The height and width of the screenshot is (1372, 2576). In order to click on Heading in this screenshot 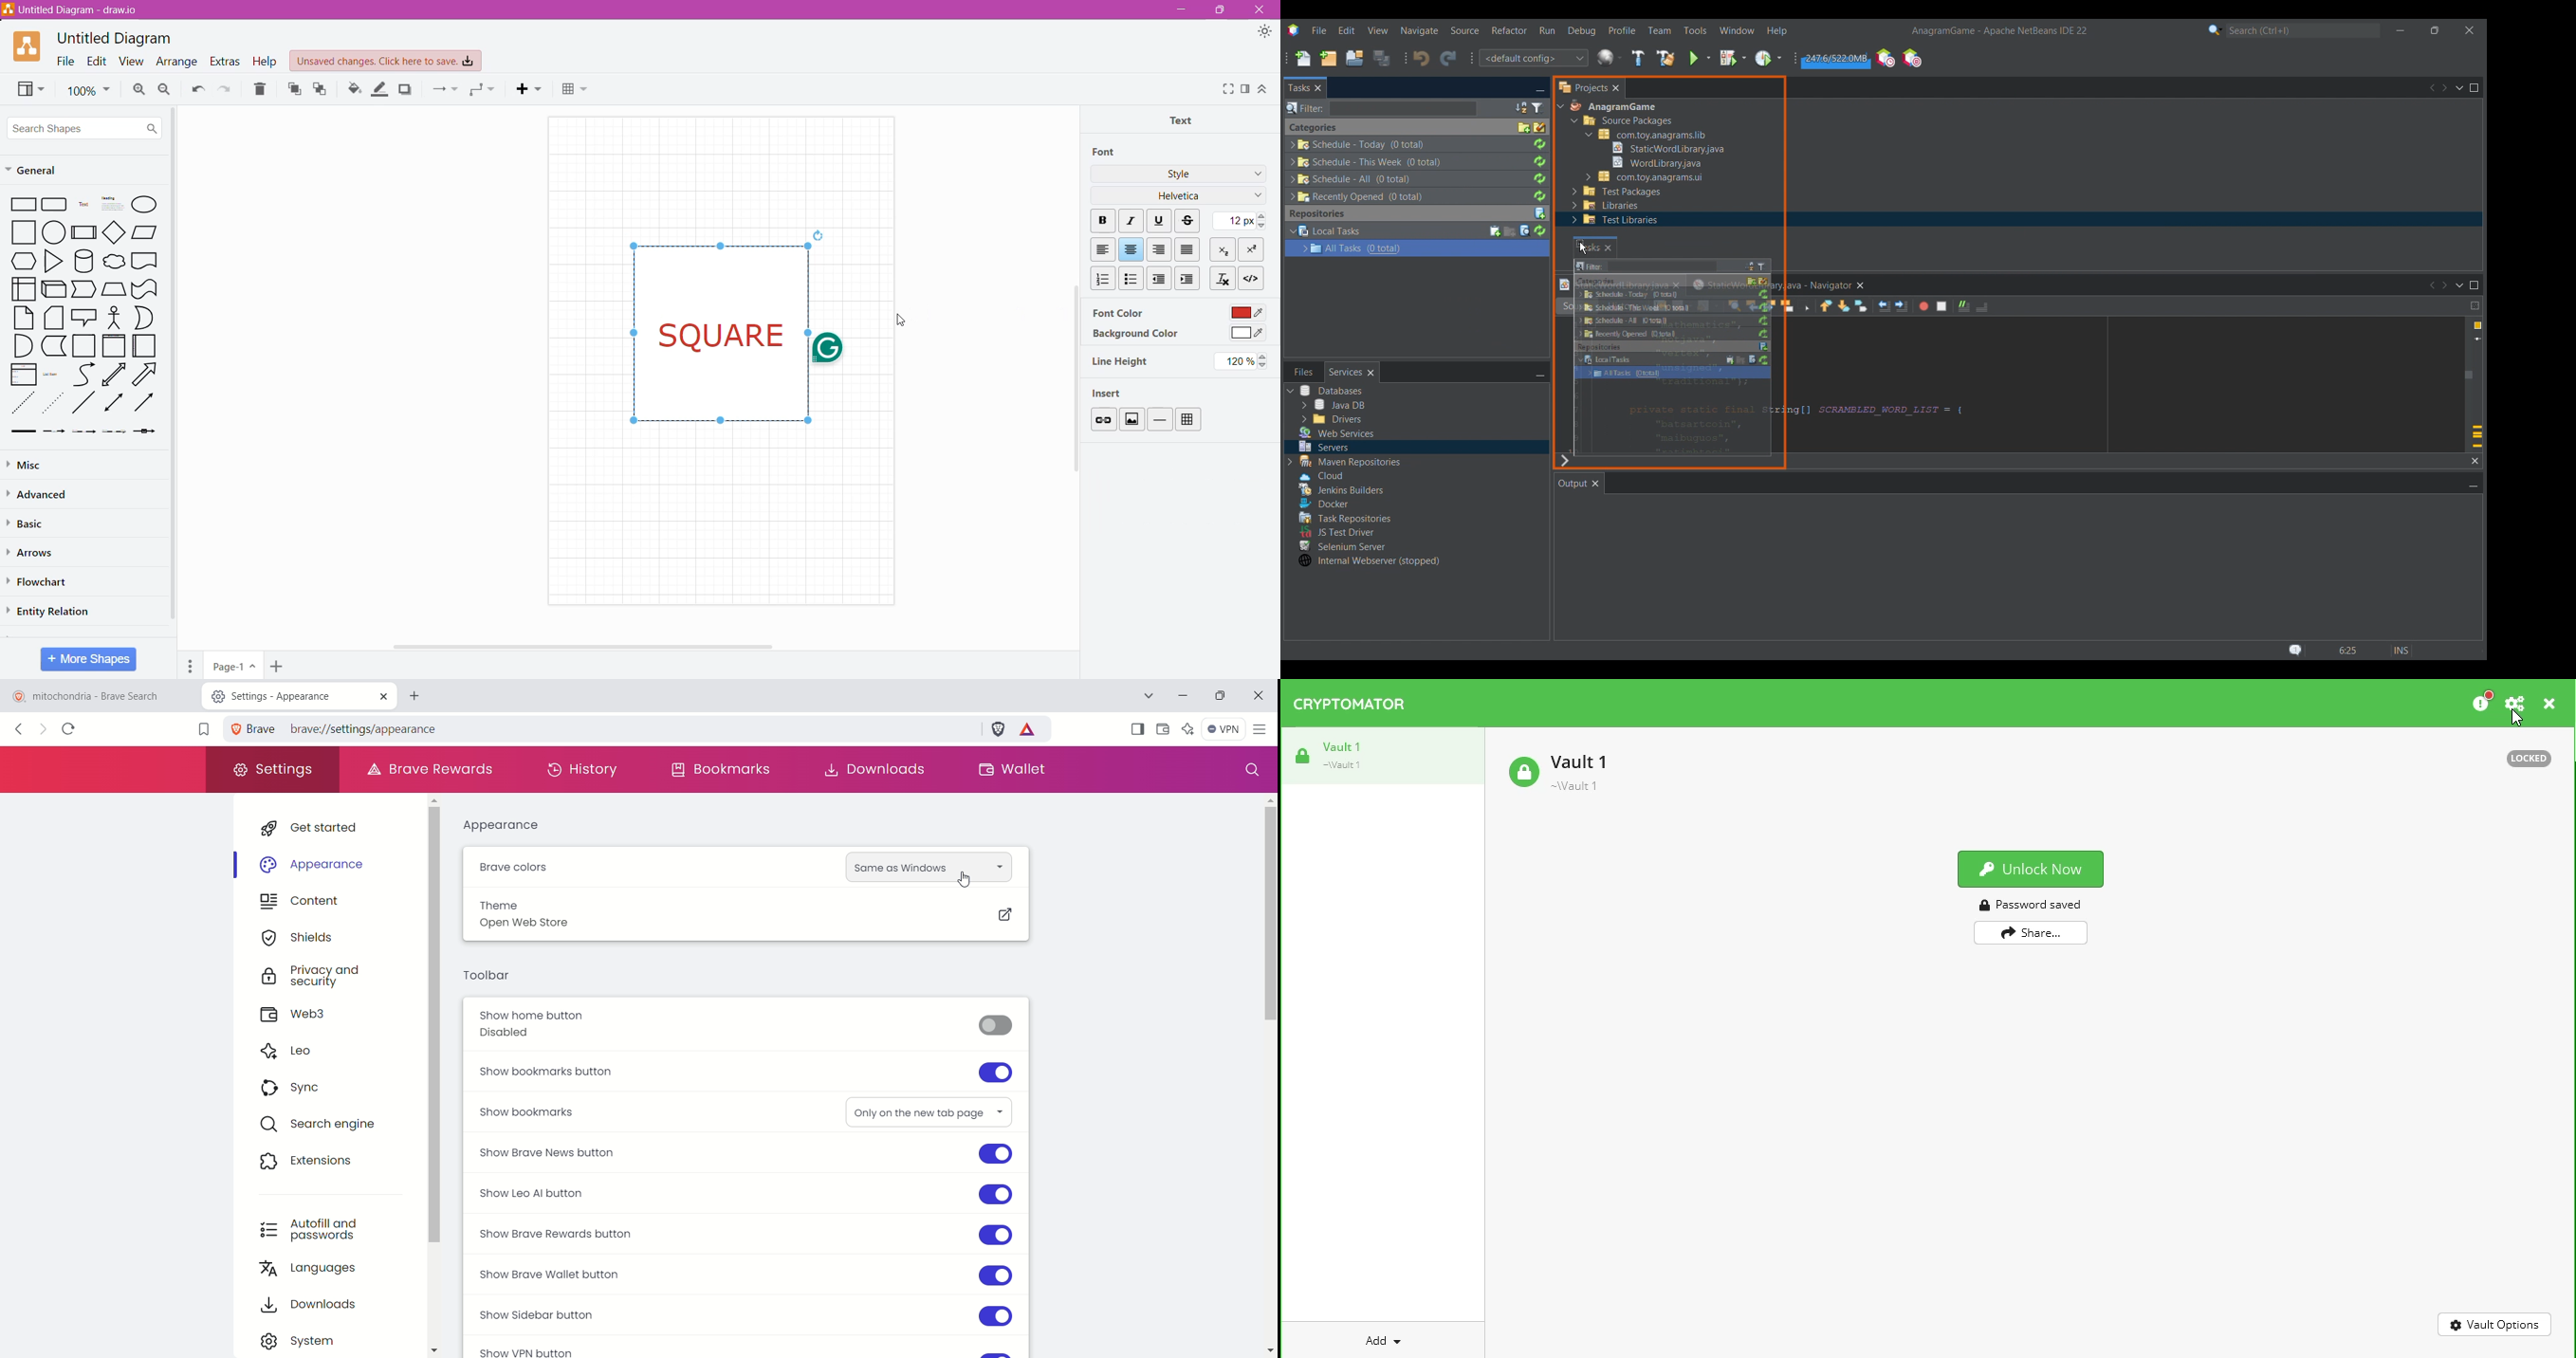, I will do `click(111, 203)`.